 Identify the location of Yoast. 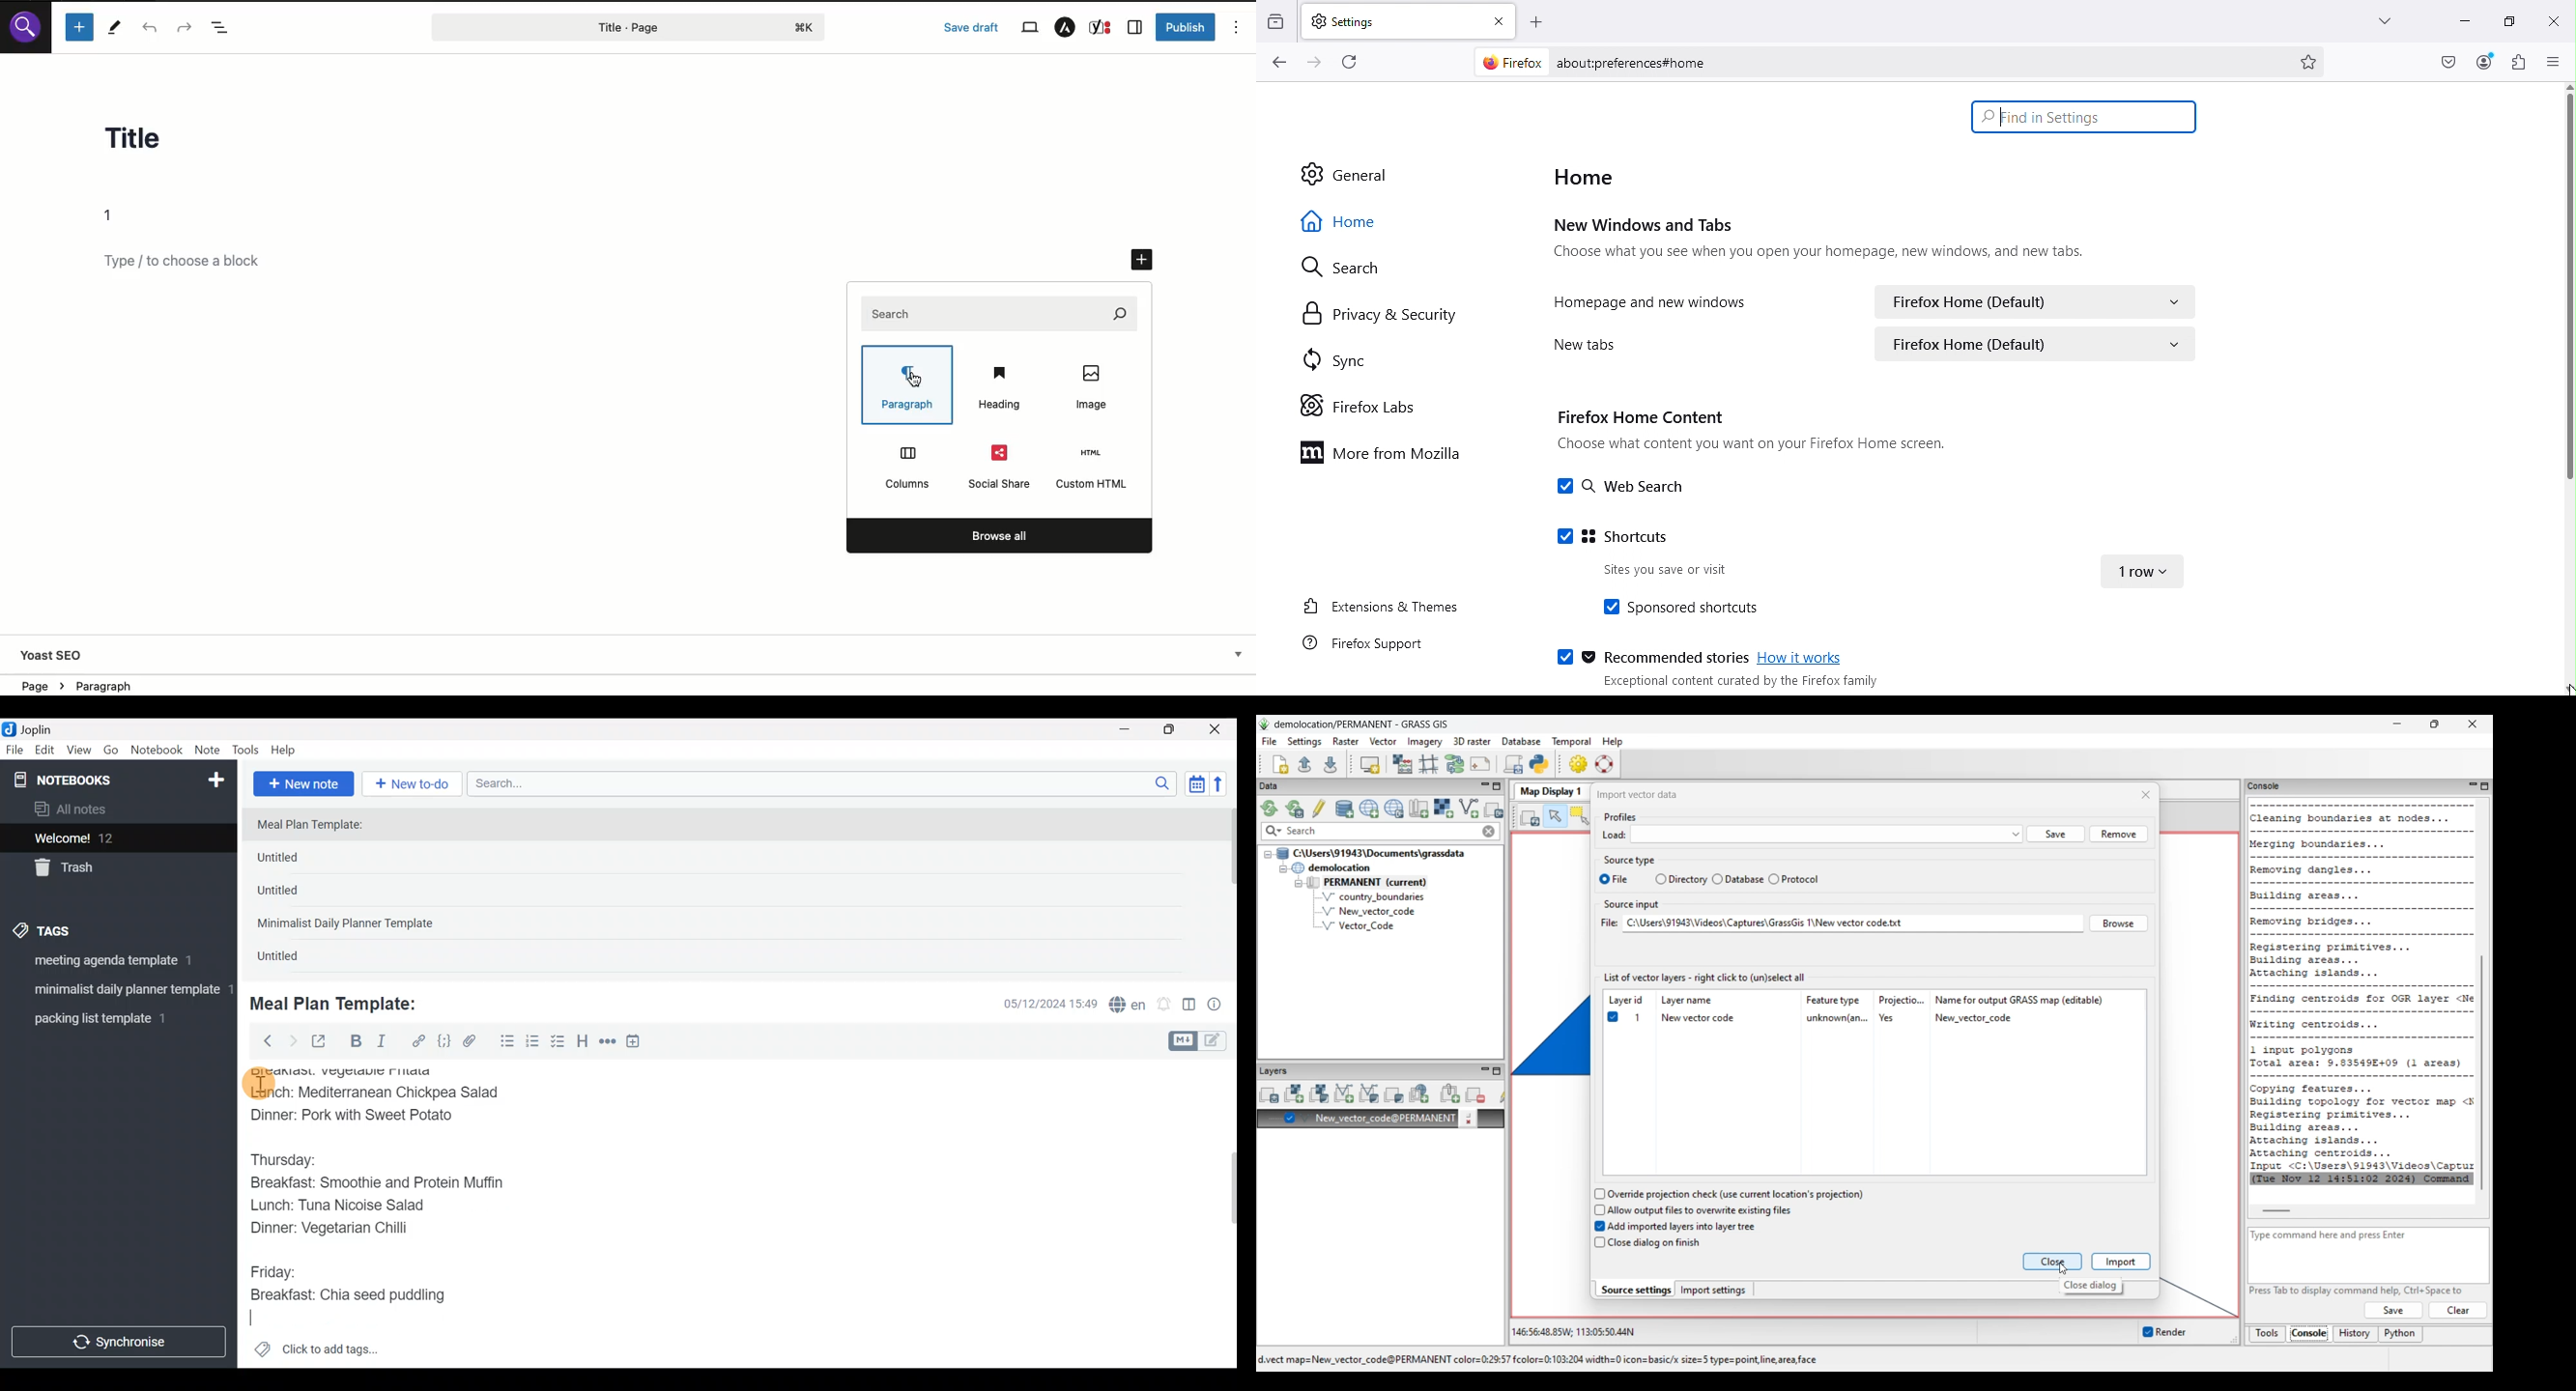
(1102, 28).